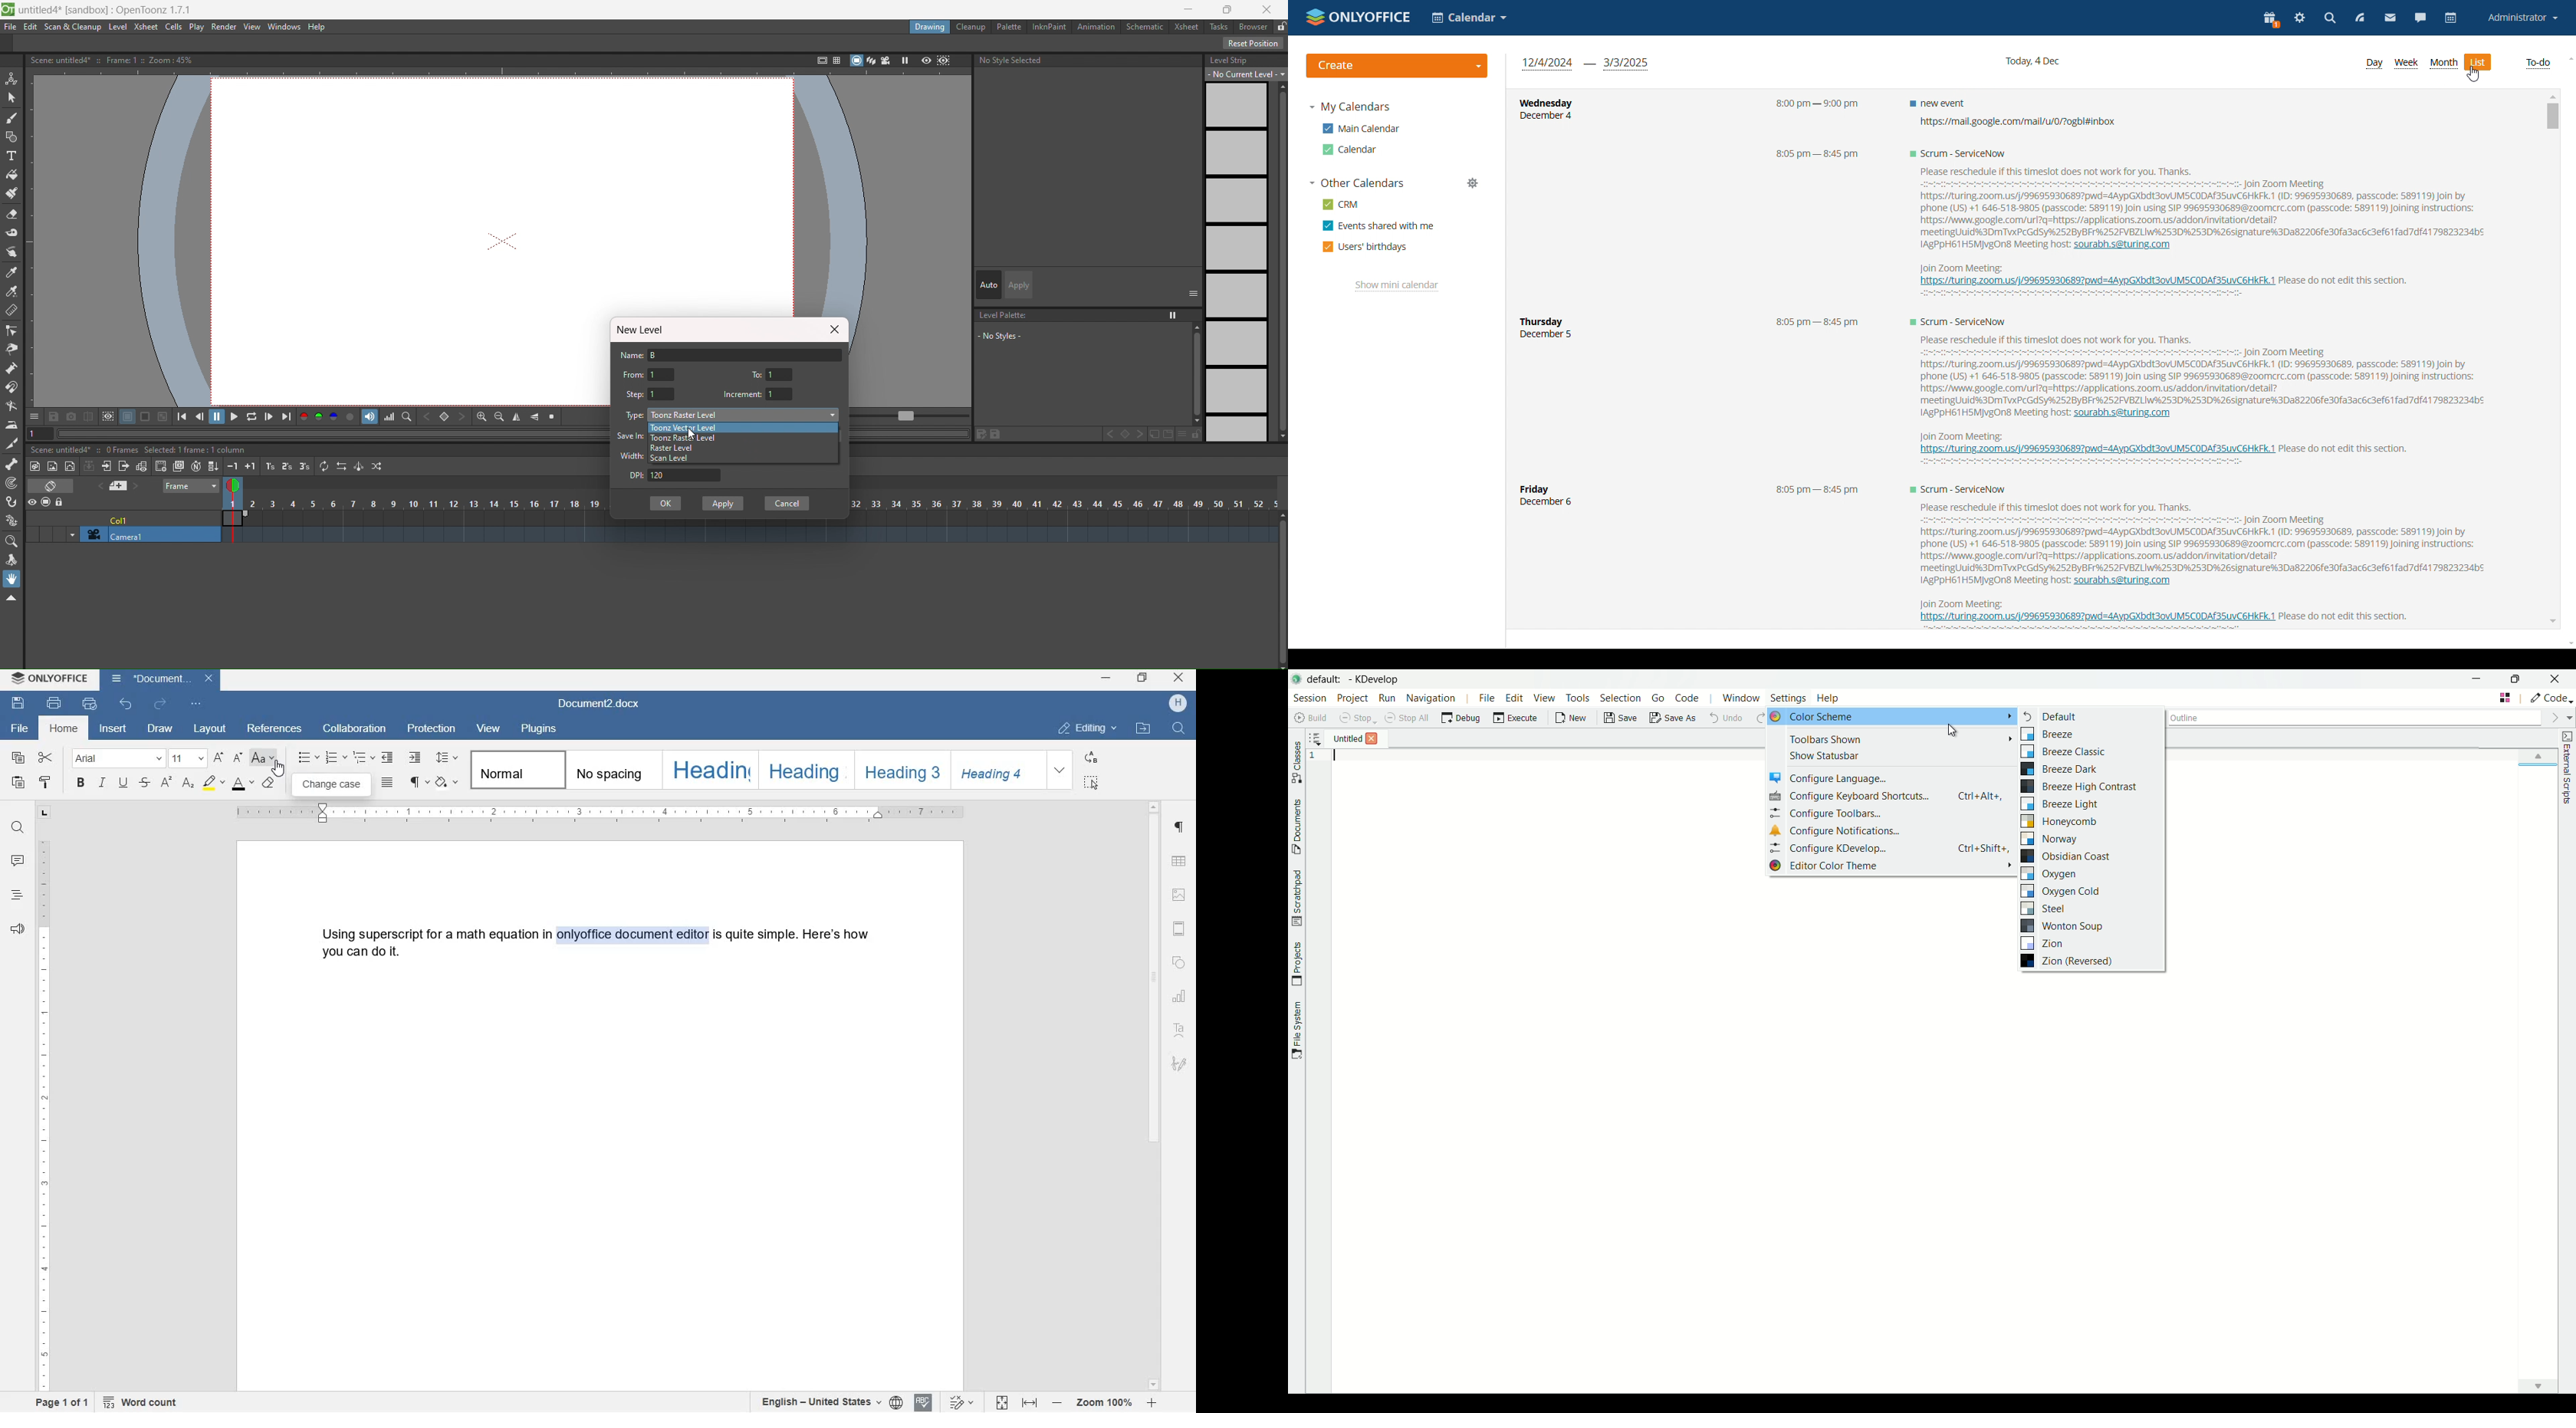 This screenshot has width=2576, height=1428. What do you see at coordinates (362, 758) in the screenshot?
I see `multilevel list` at bounding box center [362, 758].